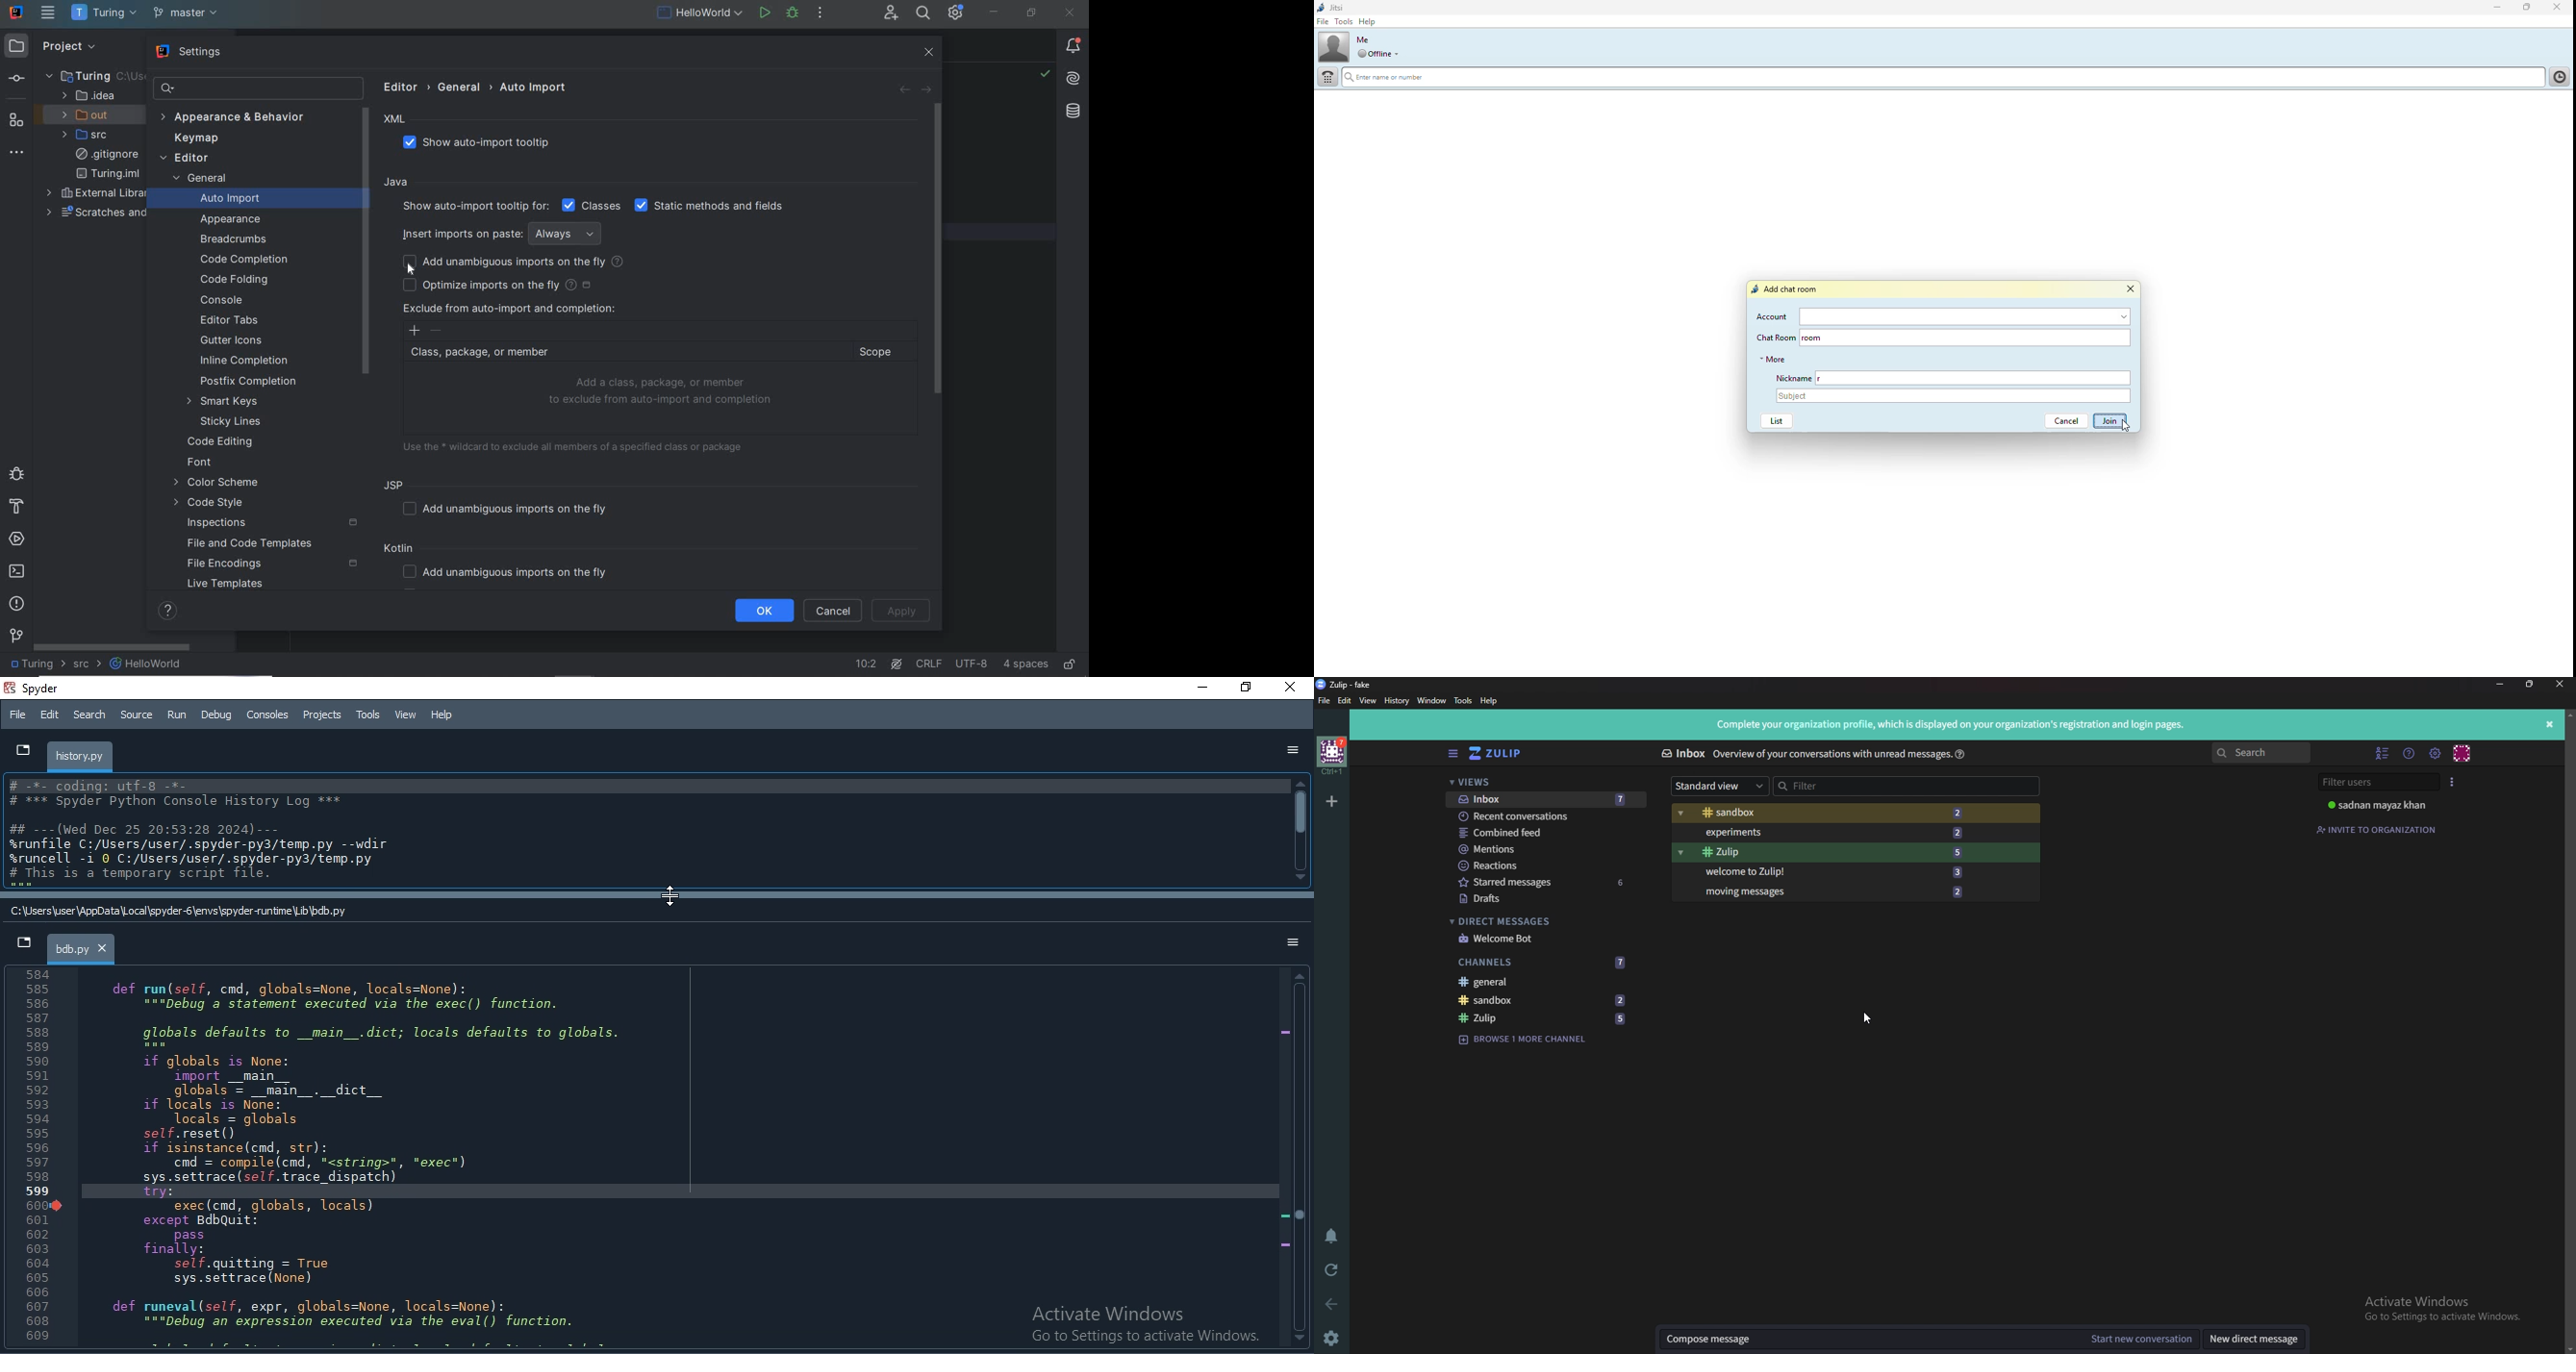 The height and width of the screenshot is (1372, 2576). I want to click on Edit, so click(50, 716).